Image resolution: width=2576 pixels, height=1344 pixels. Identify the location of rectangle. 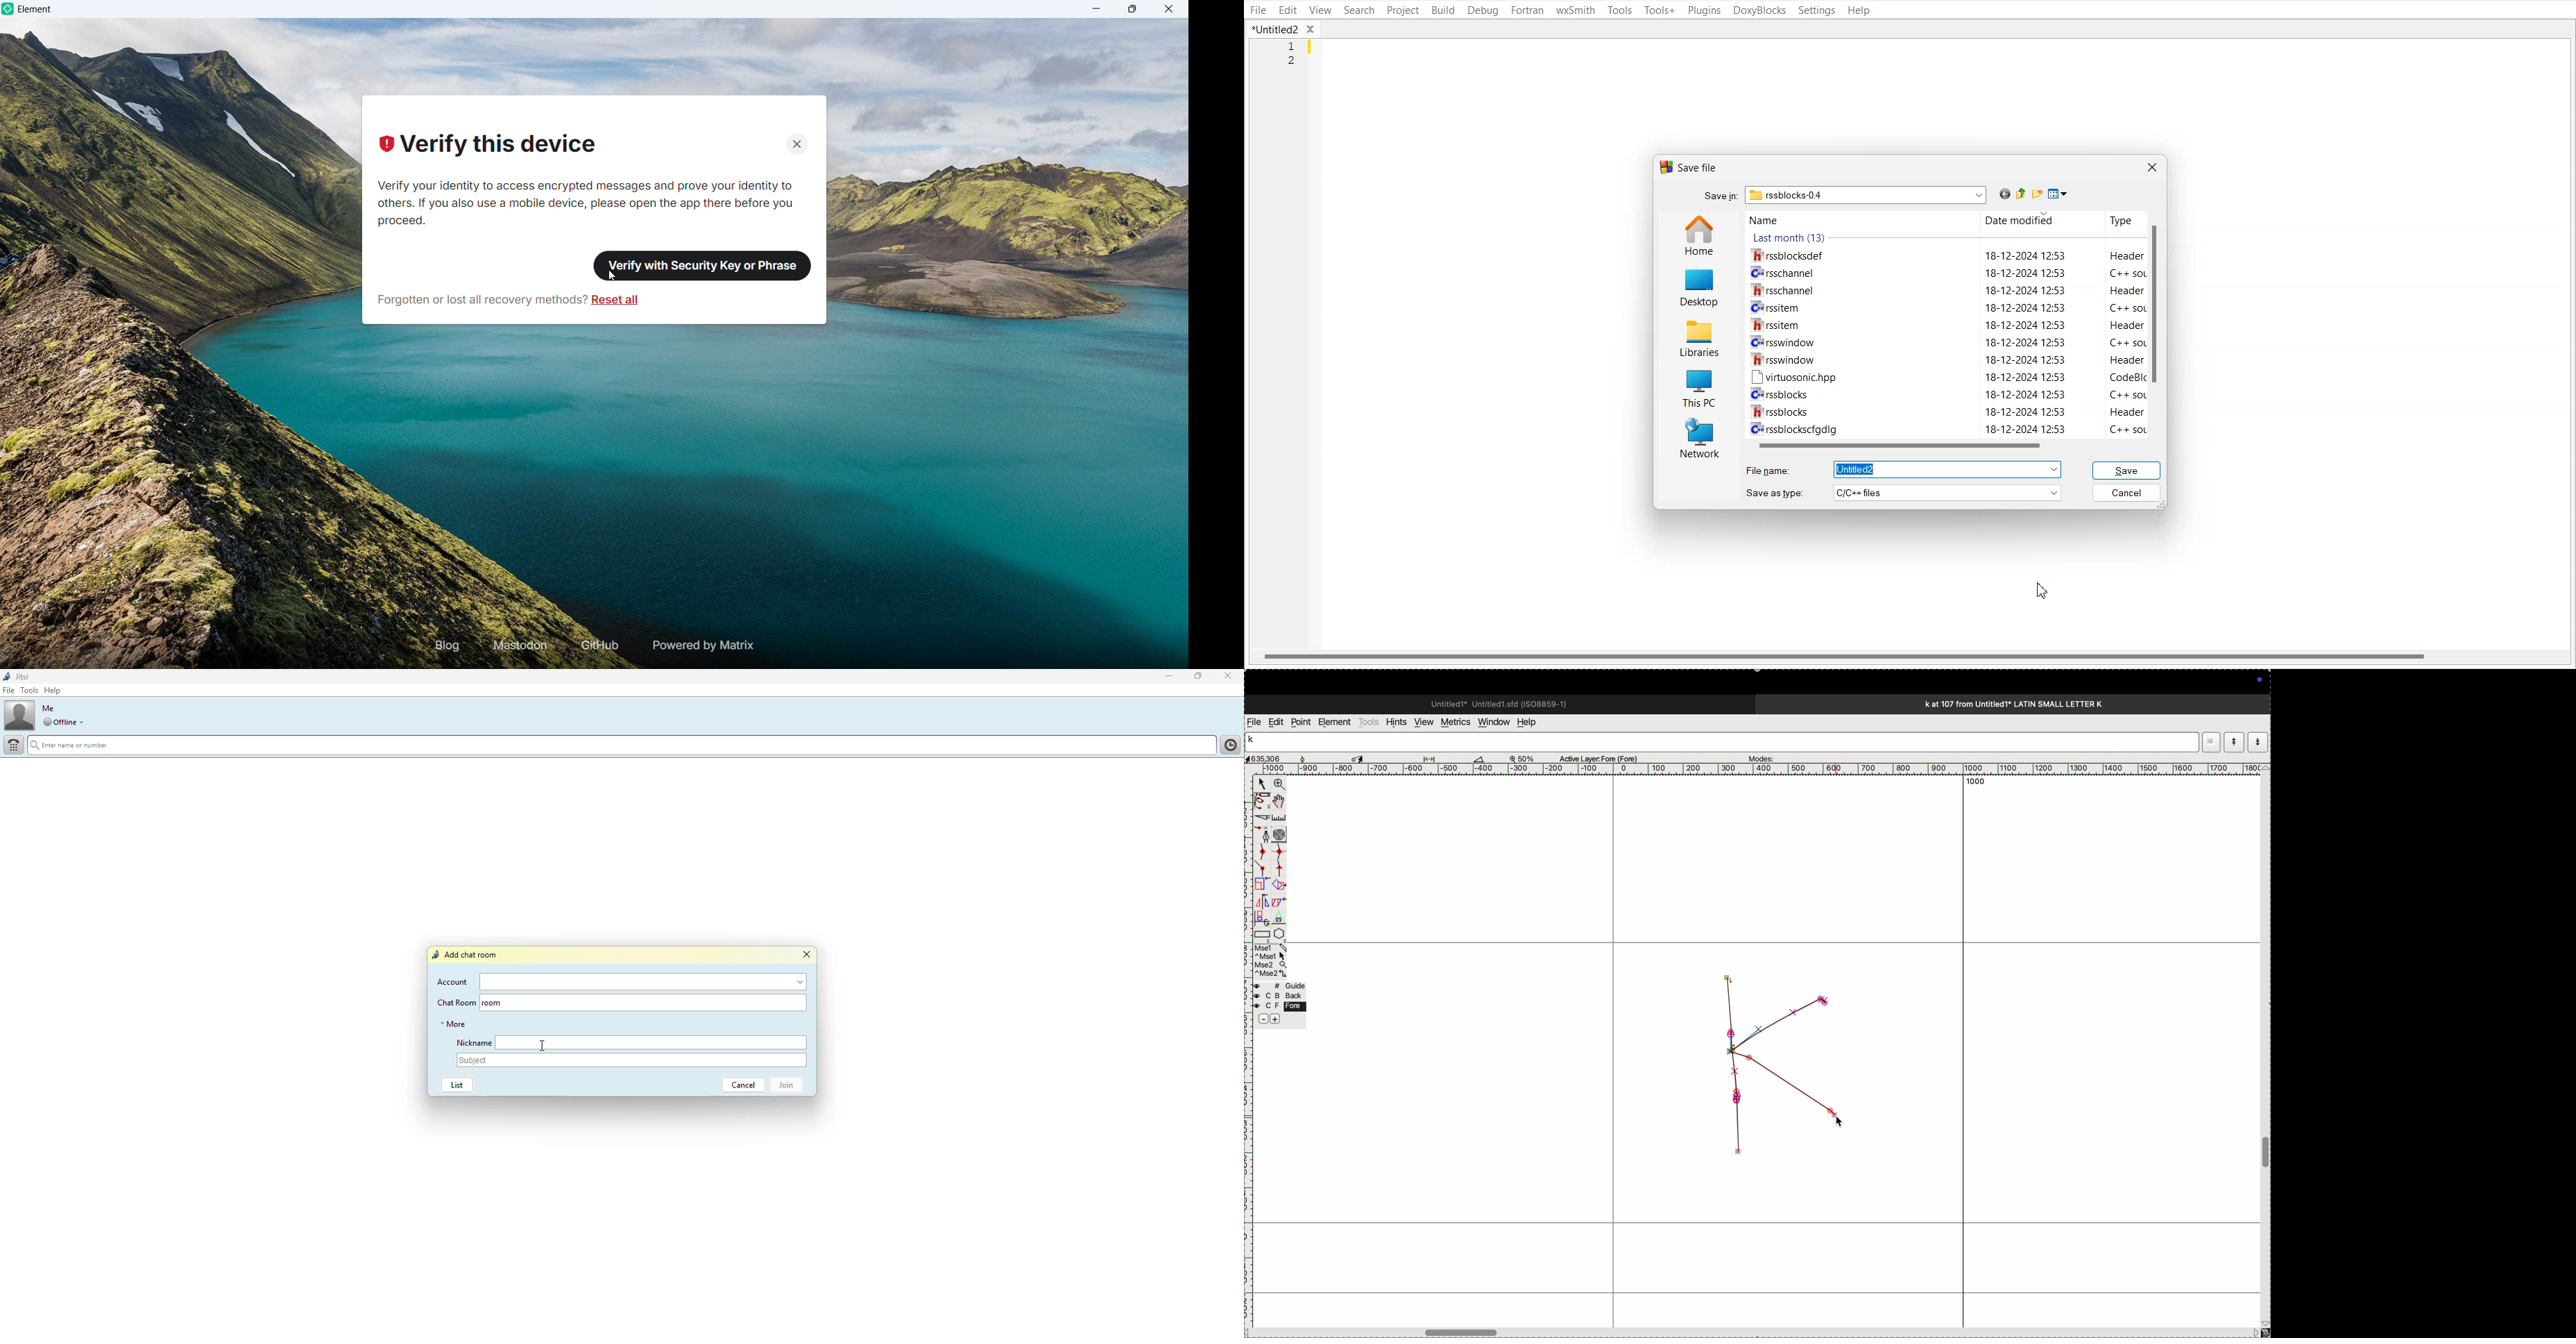
(1260, 932).